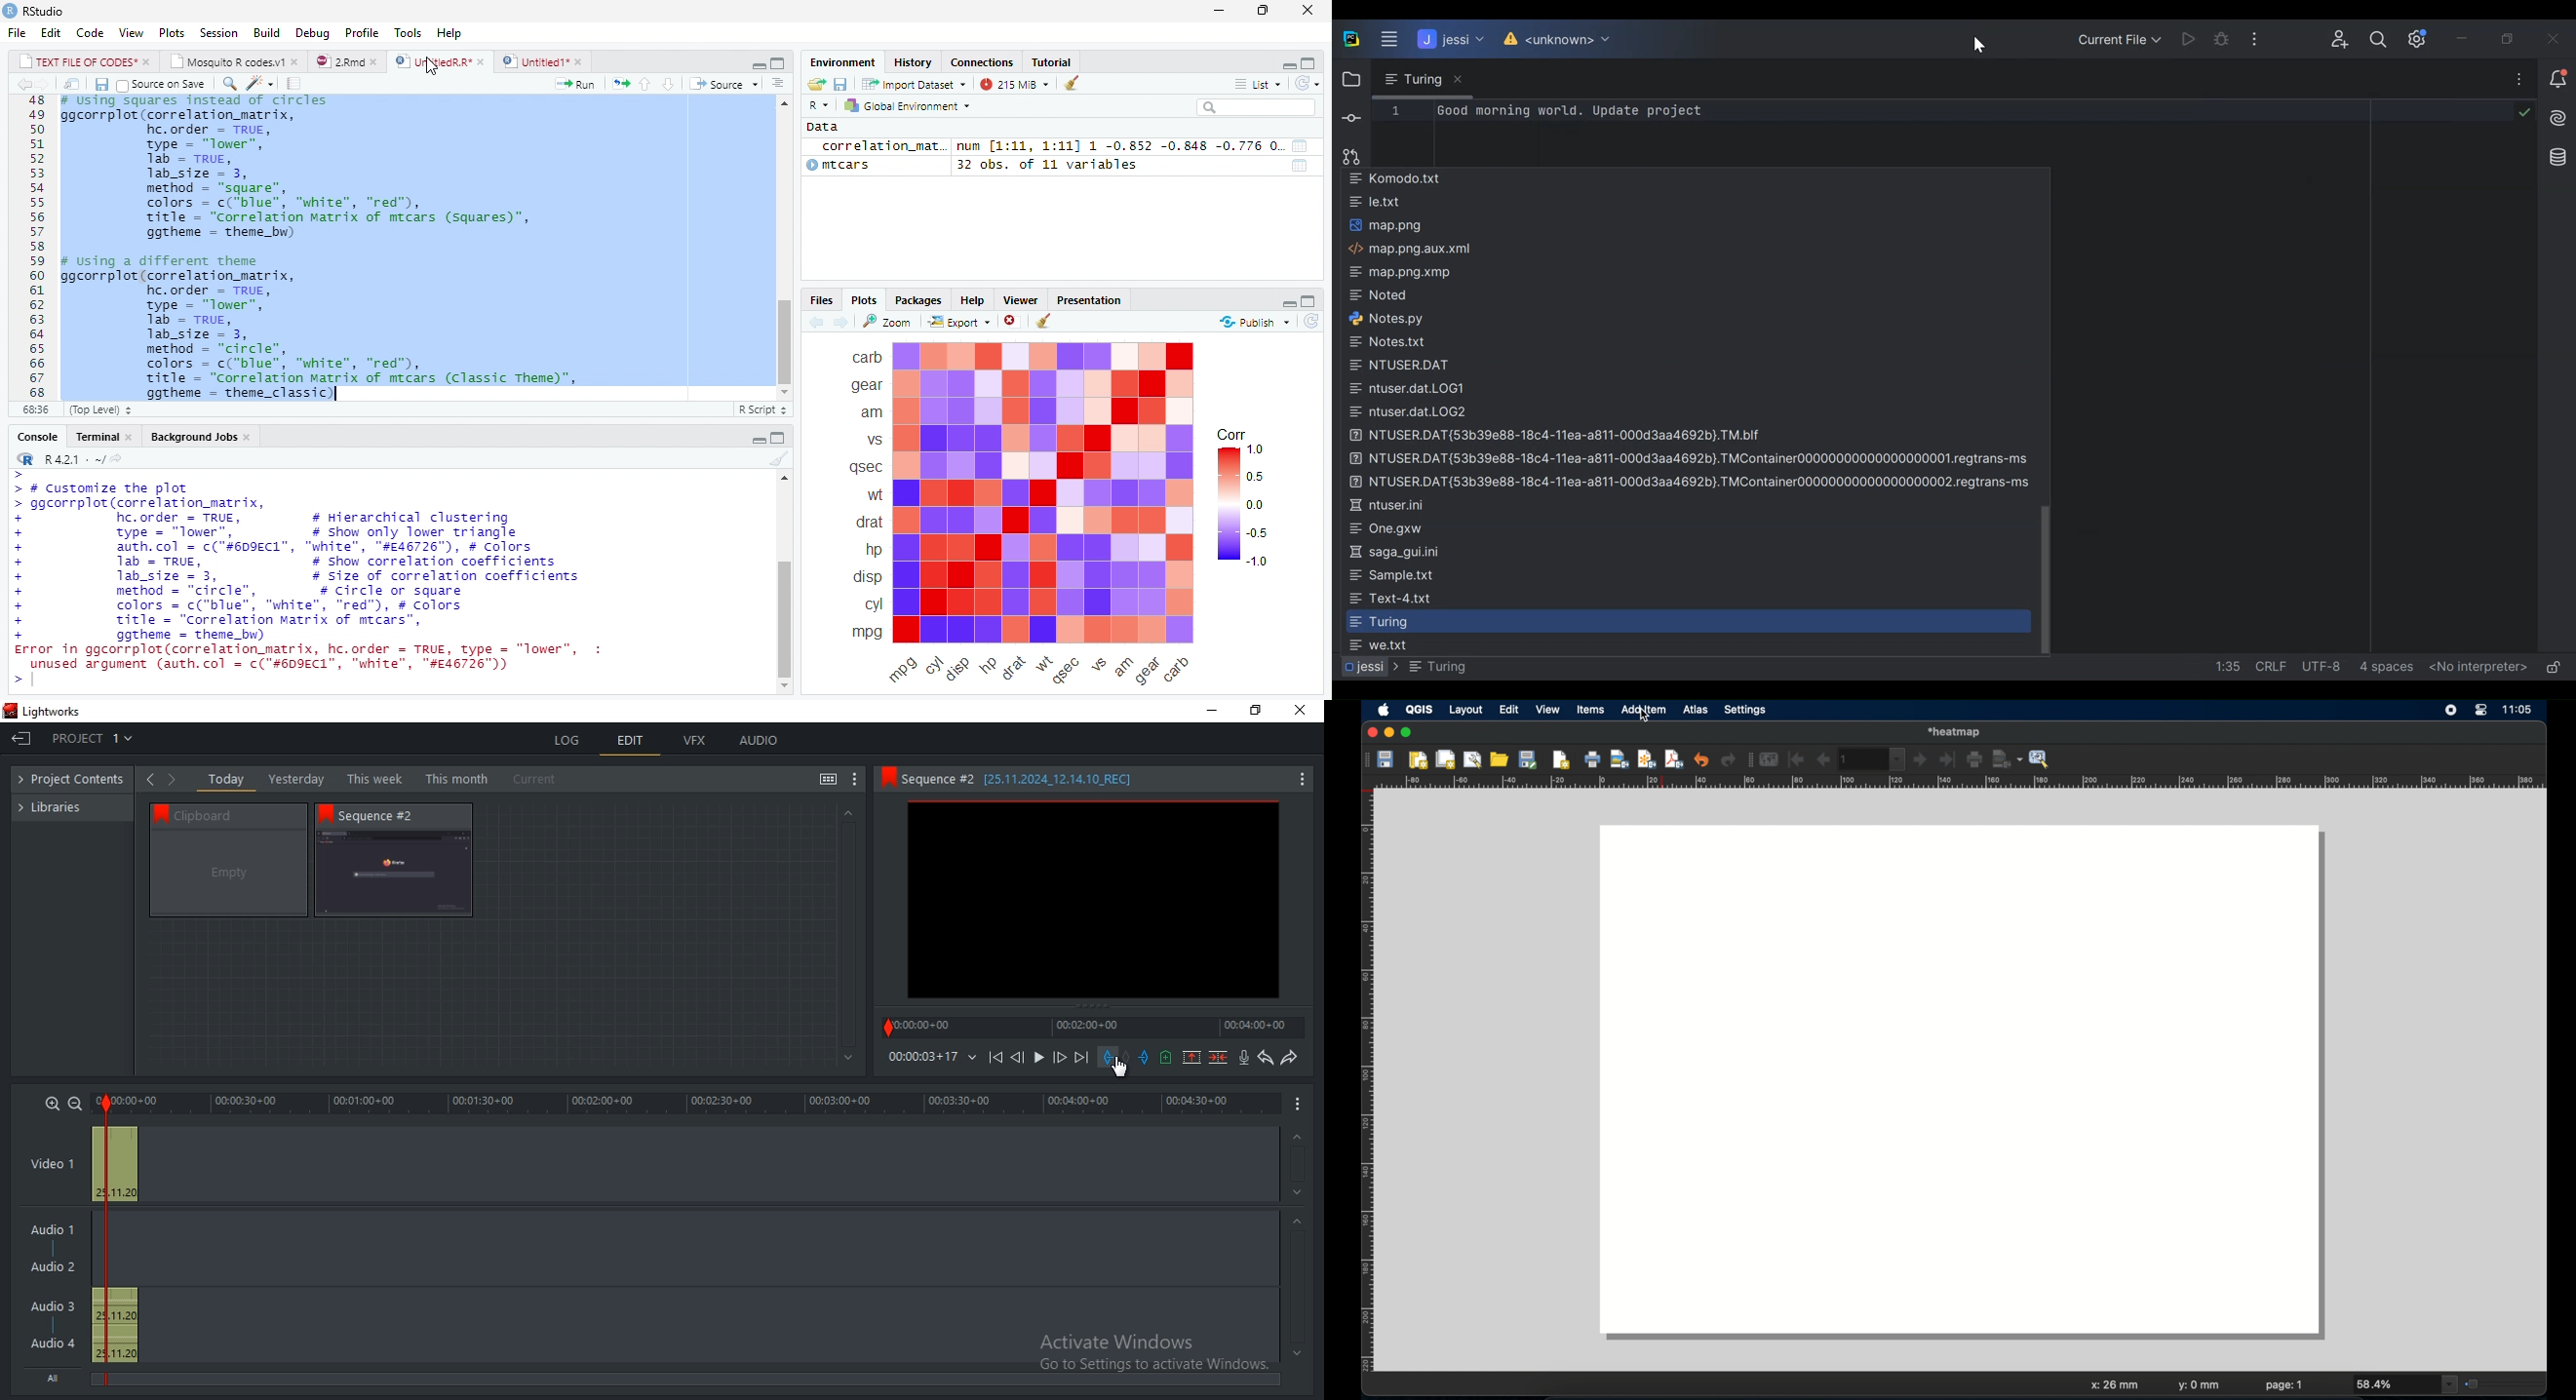  What do you see at coordinates (1411, 250) in the screenshot?
I see `map.png.aux.xml` at bounding box center [1411, 250].